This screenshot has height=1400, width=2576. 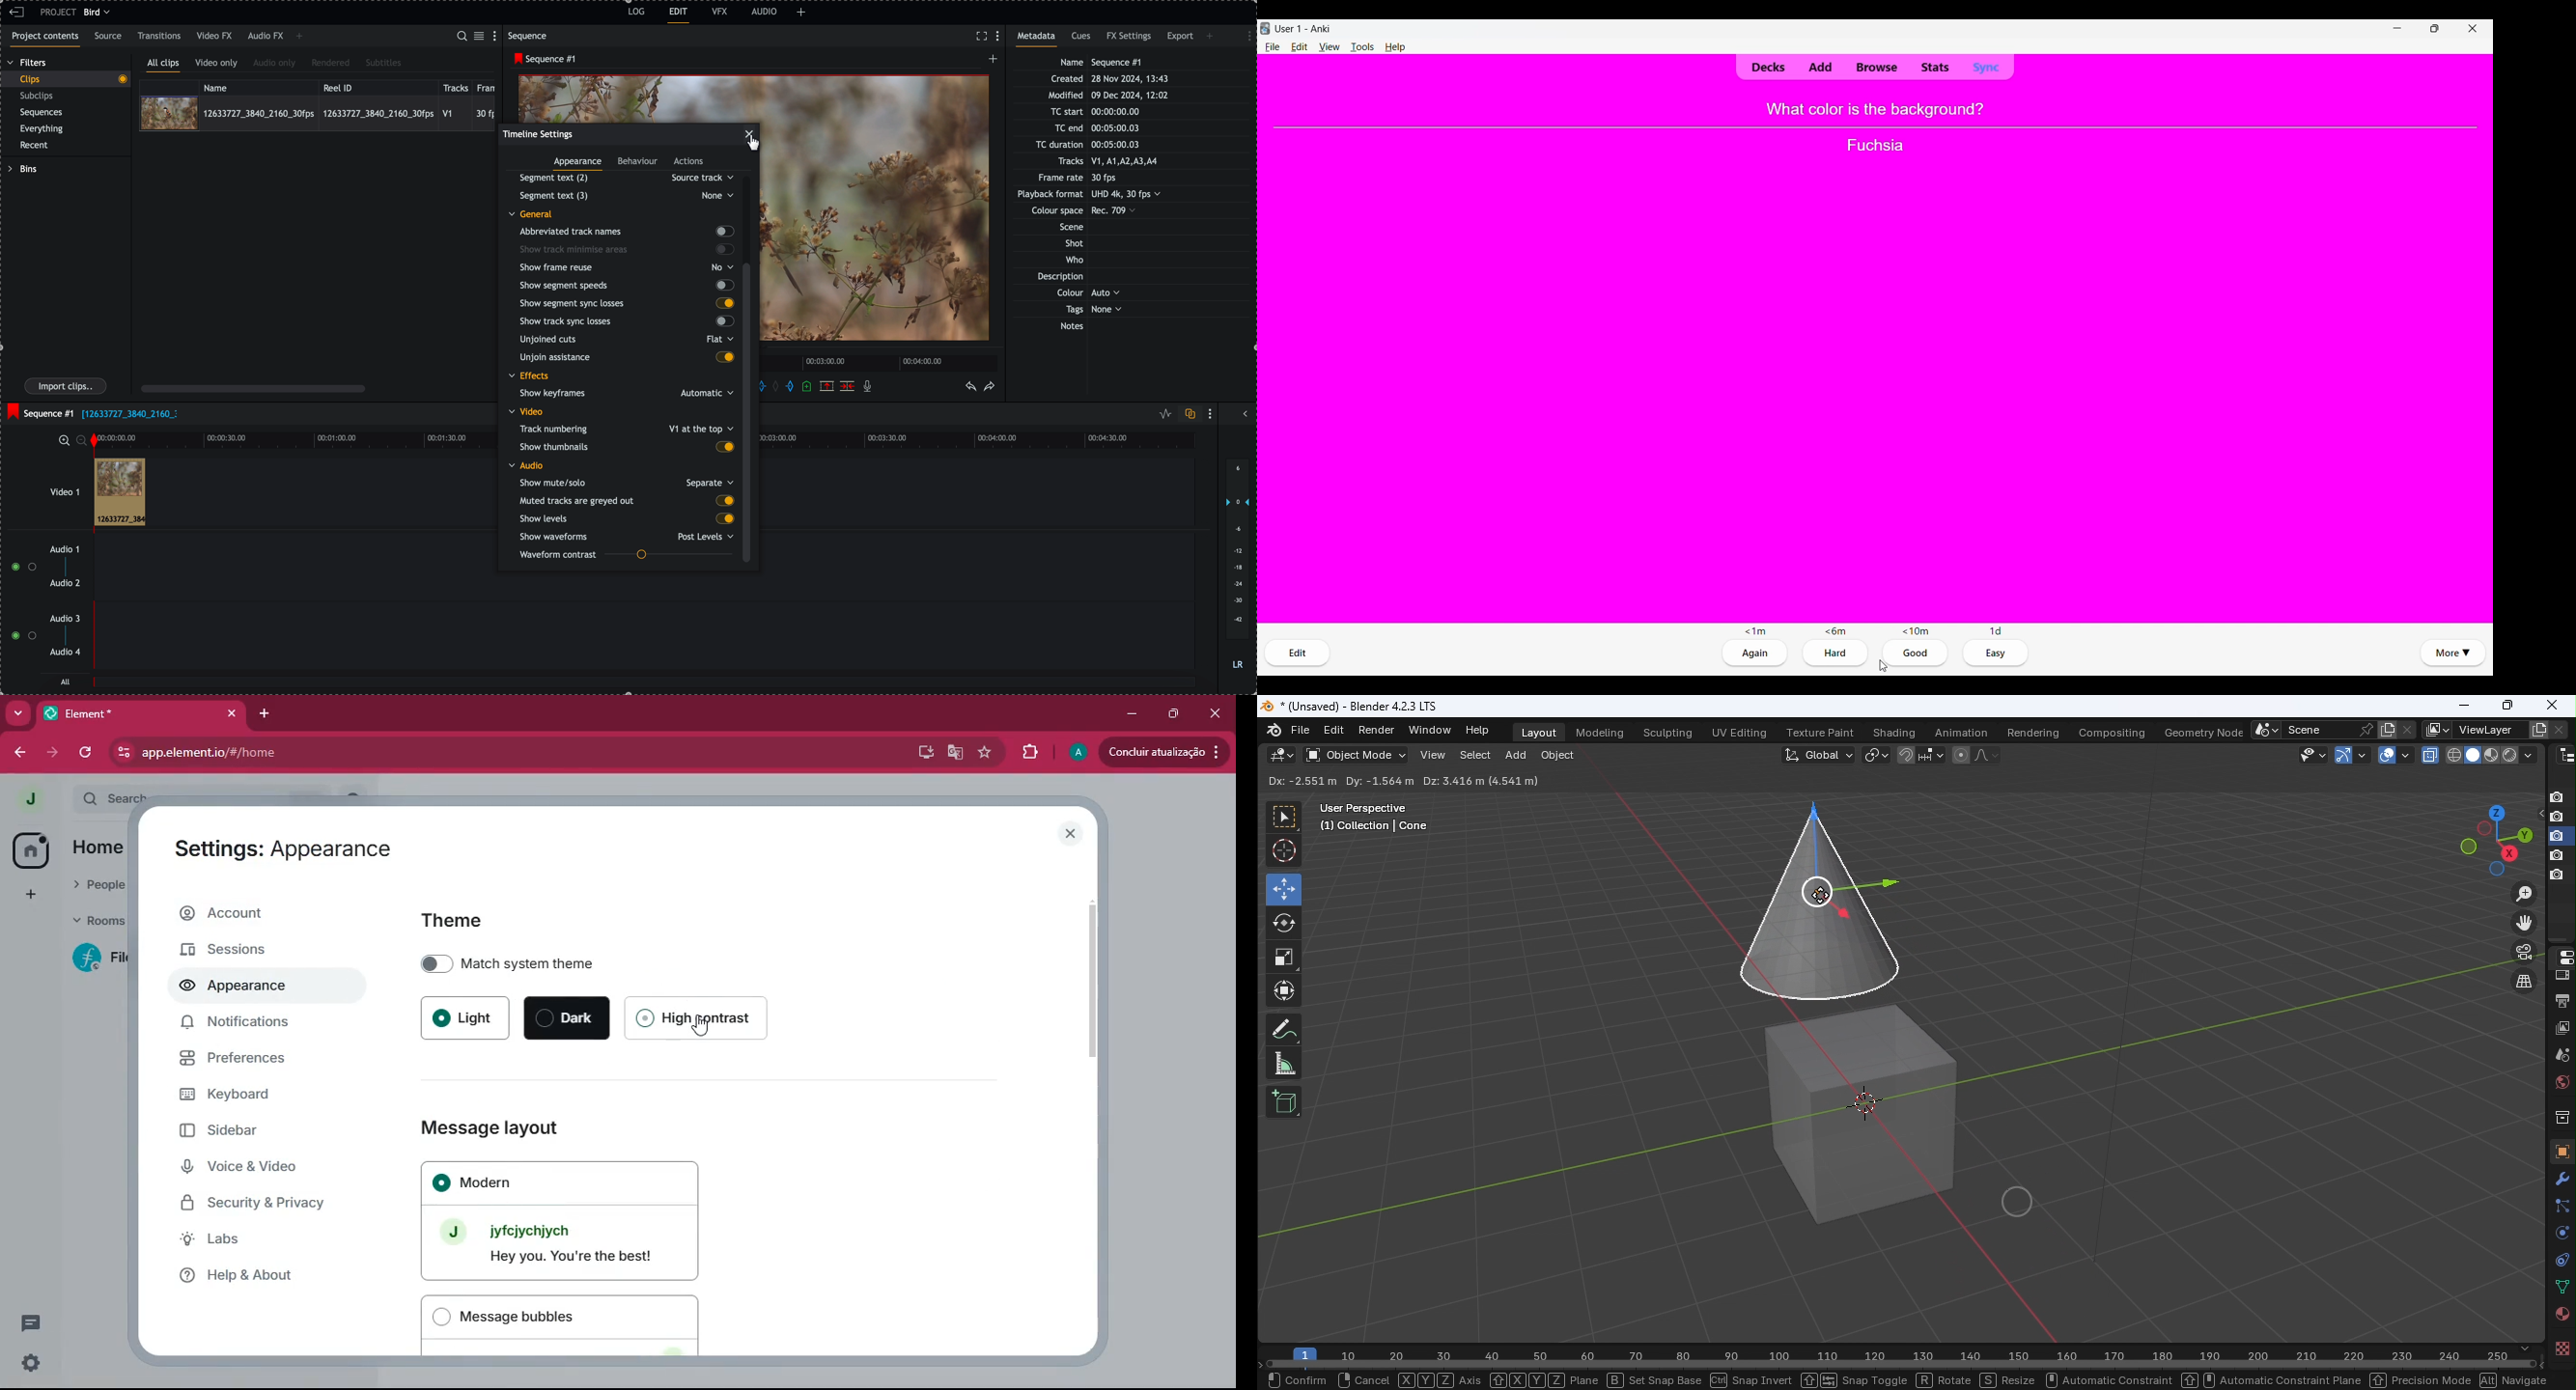 What do you see at coordinates (1917, 653) in the screenshot?
I see `Good button` at bounding box center [1917, 653].